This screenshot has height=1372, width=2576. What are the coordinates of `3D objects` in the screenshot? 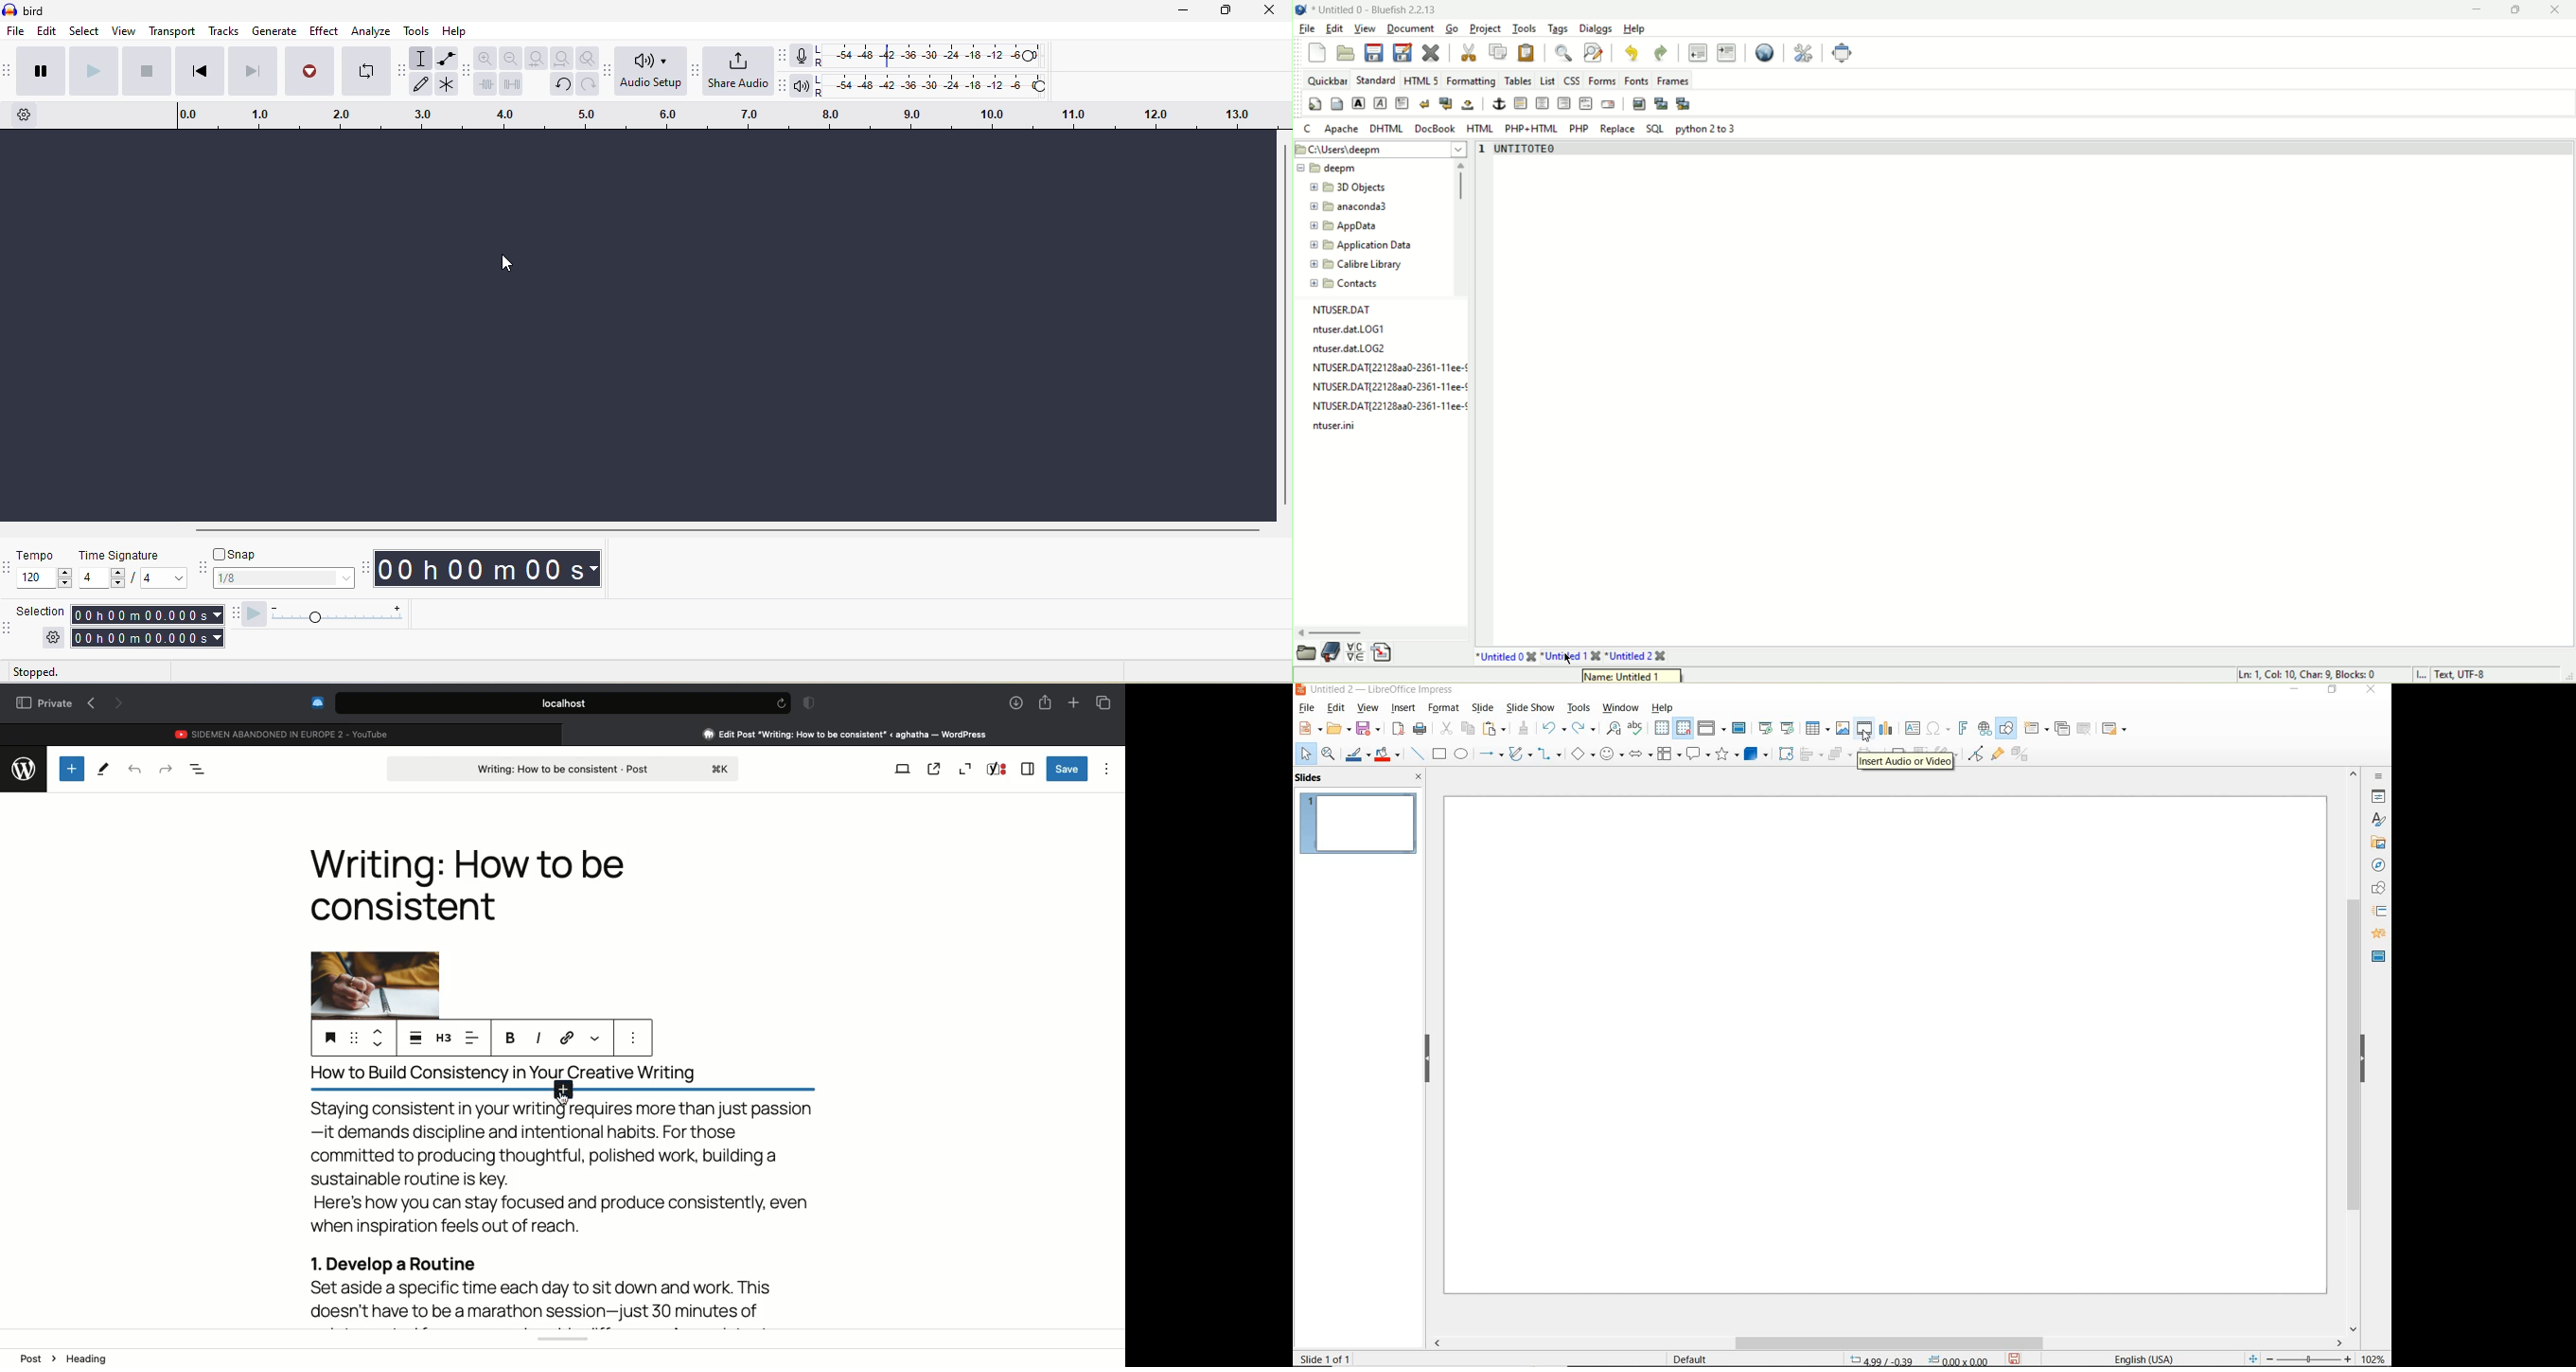 It's located at (1352, 185).